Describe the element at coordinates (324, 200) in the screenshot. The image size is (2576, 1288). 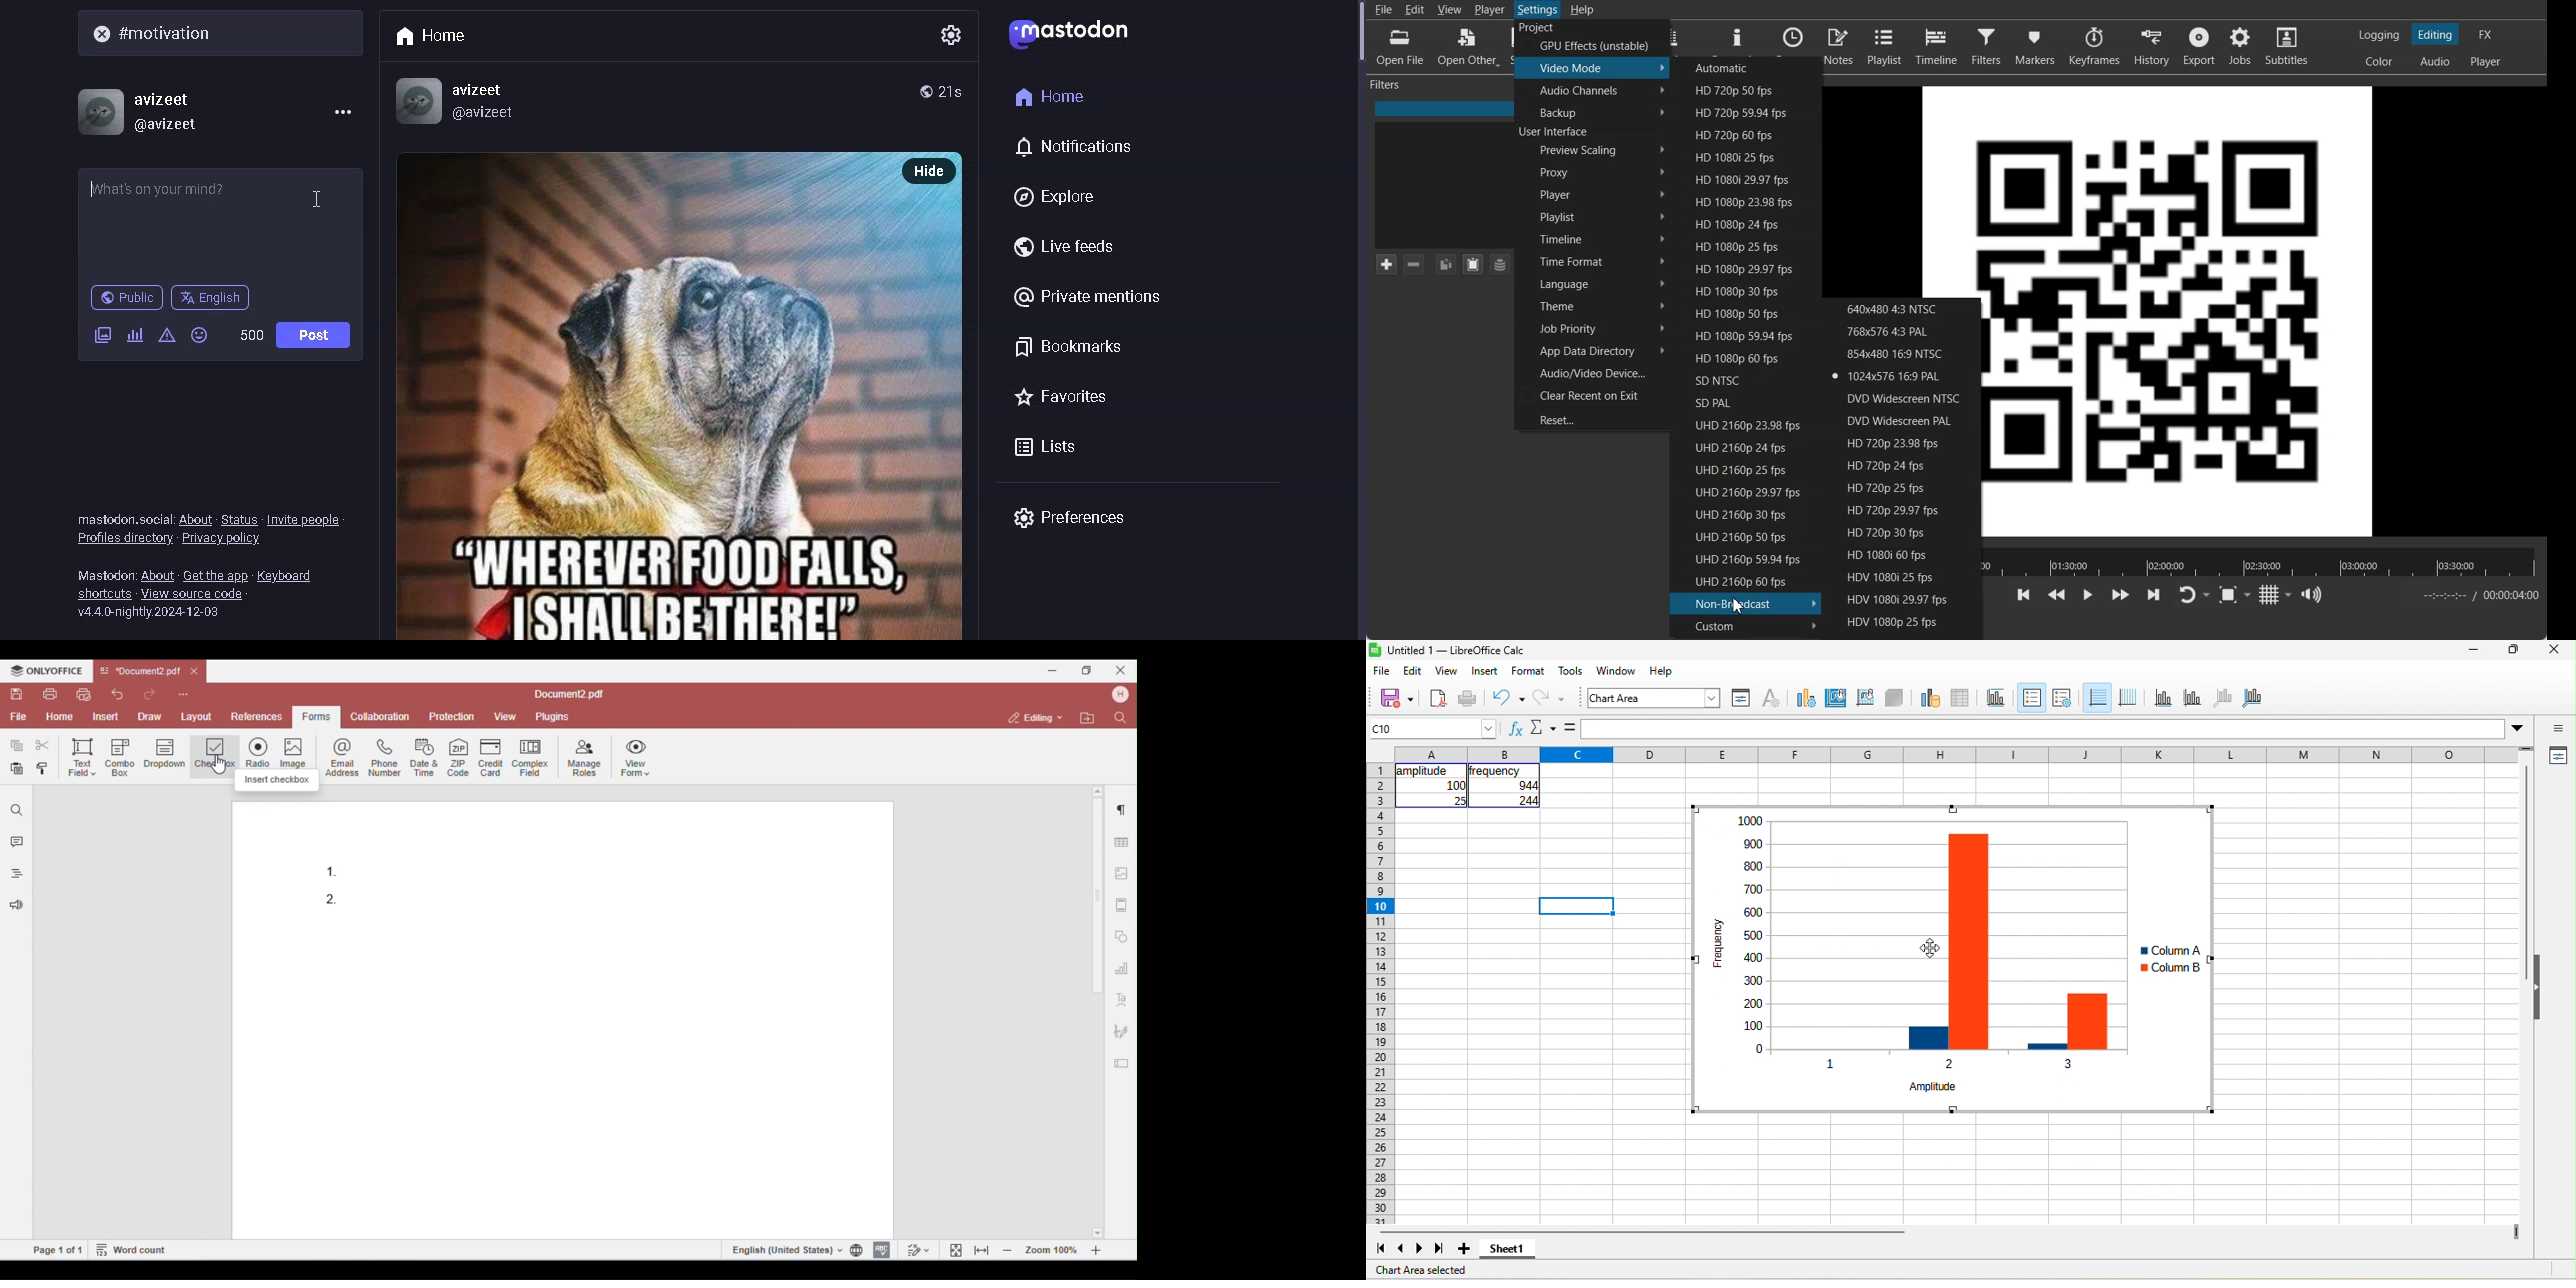
I see `Cursor` at that location.